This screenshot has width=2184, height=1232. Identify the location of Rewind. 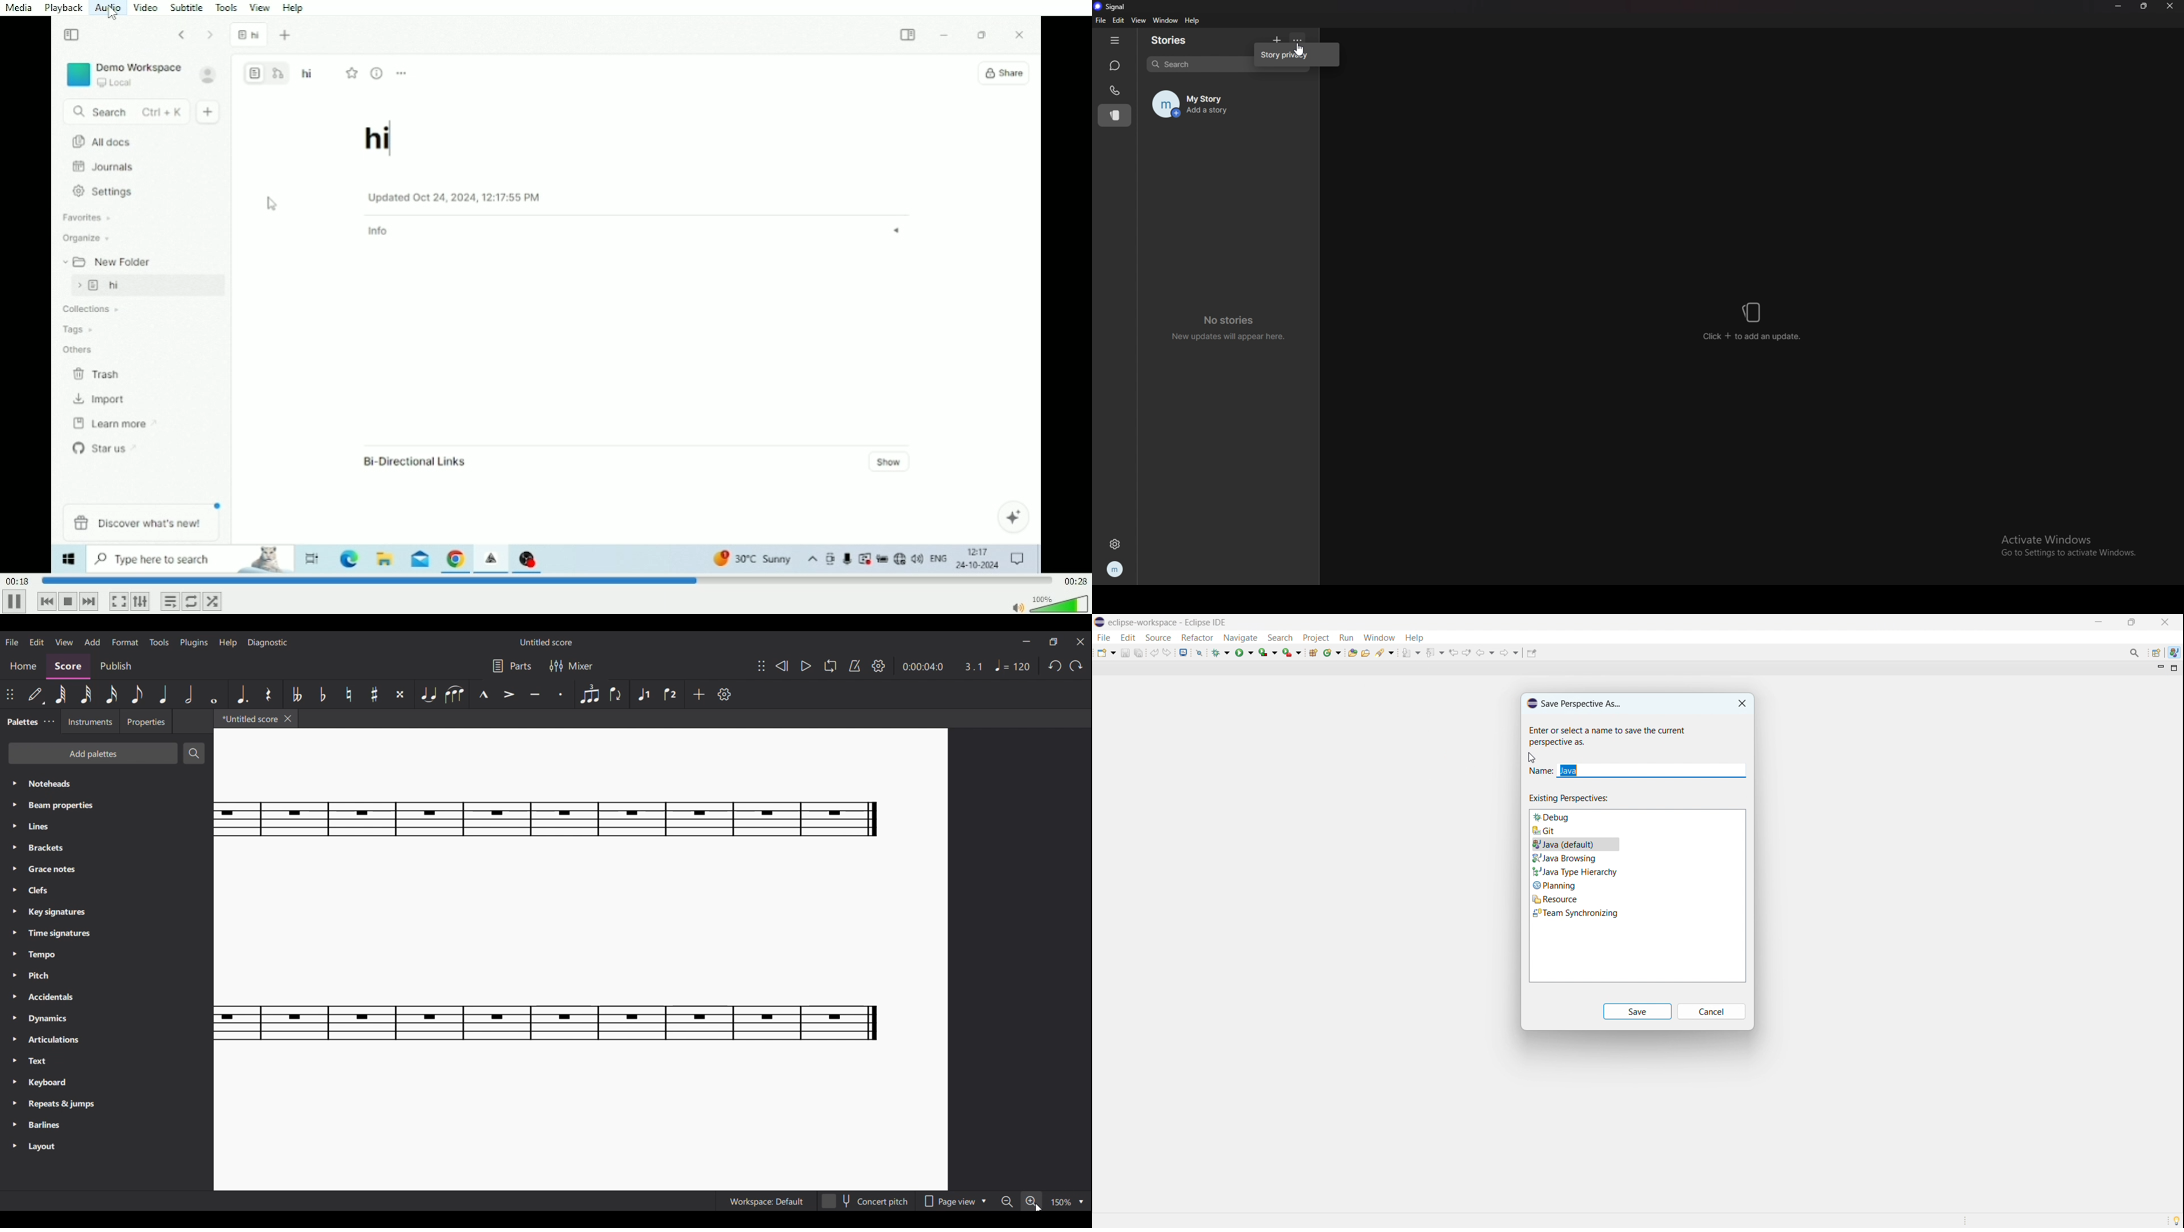
(782, 666).